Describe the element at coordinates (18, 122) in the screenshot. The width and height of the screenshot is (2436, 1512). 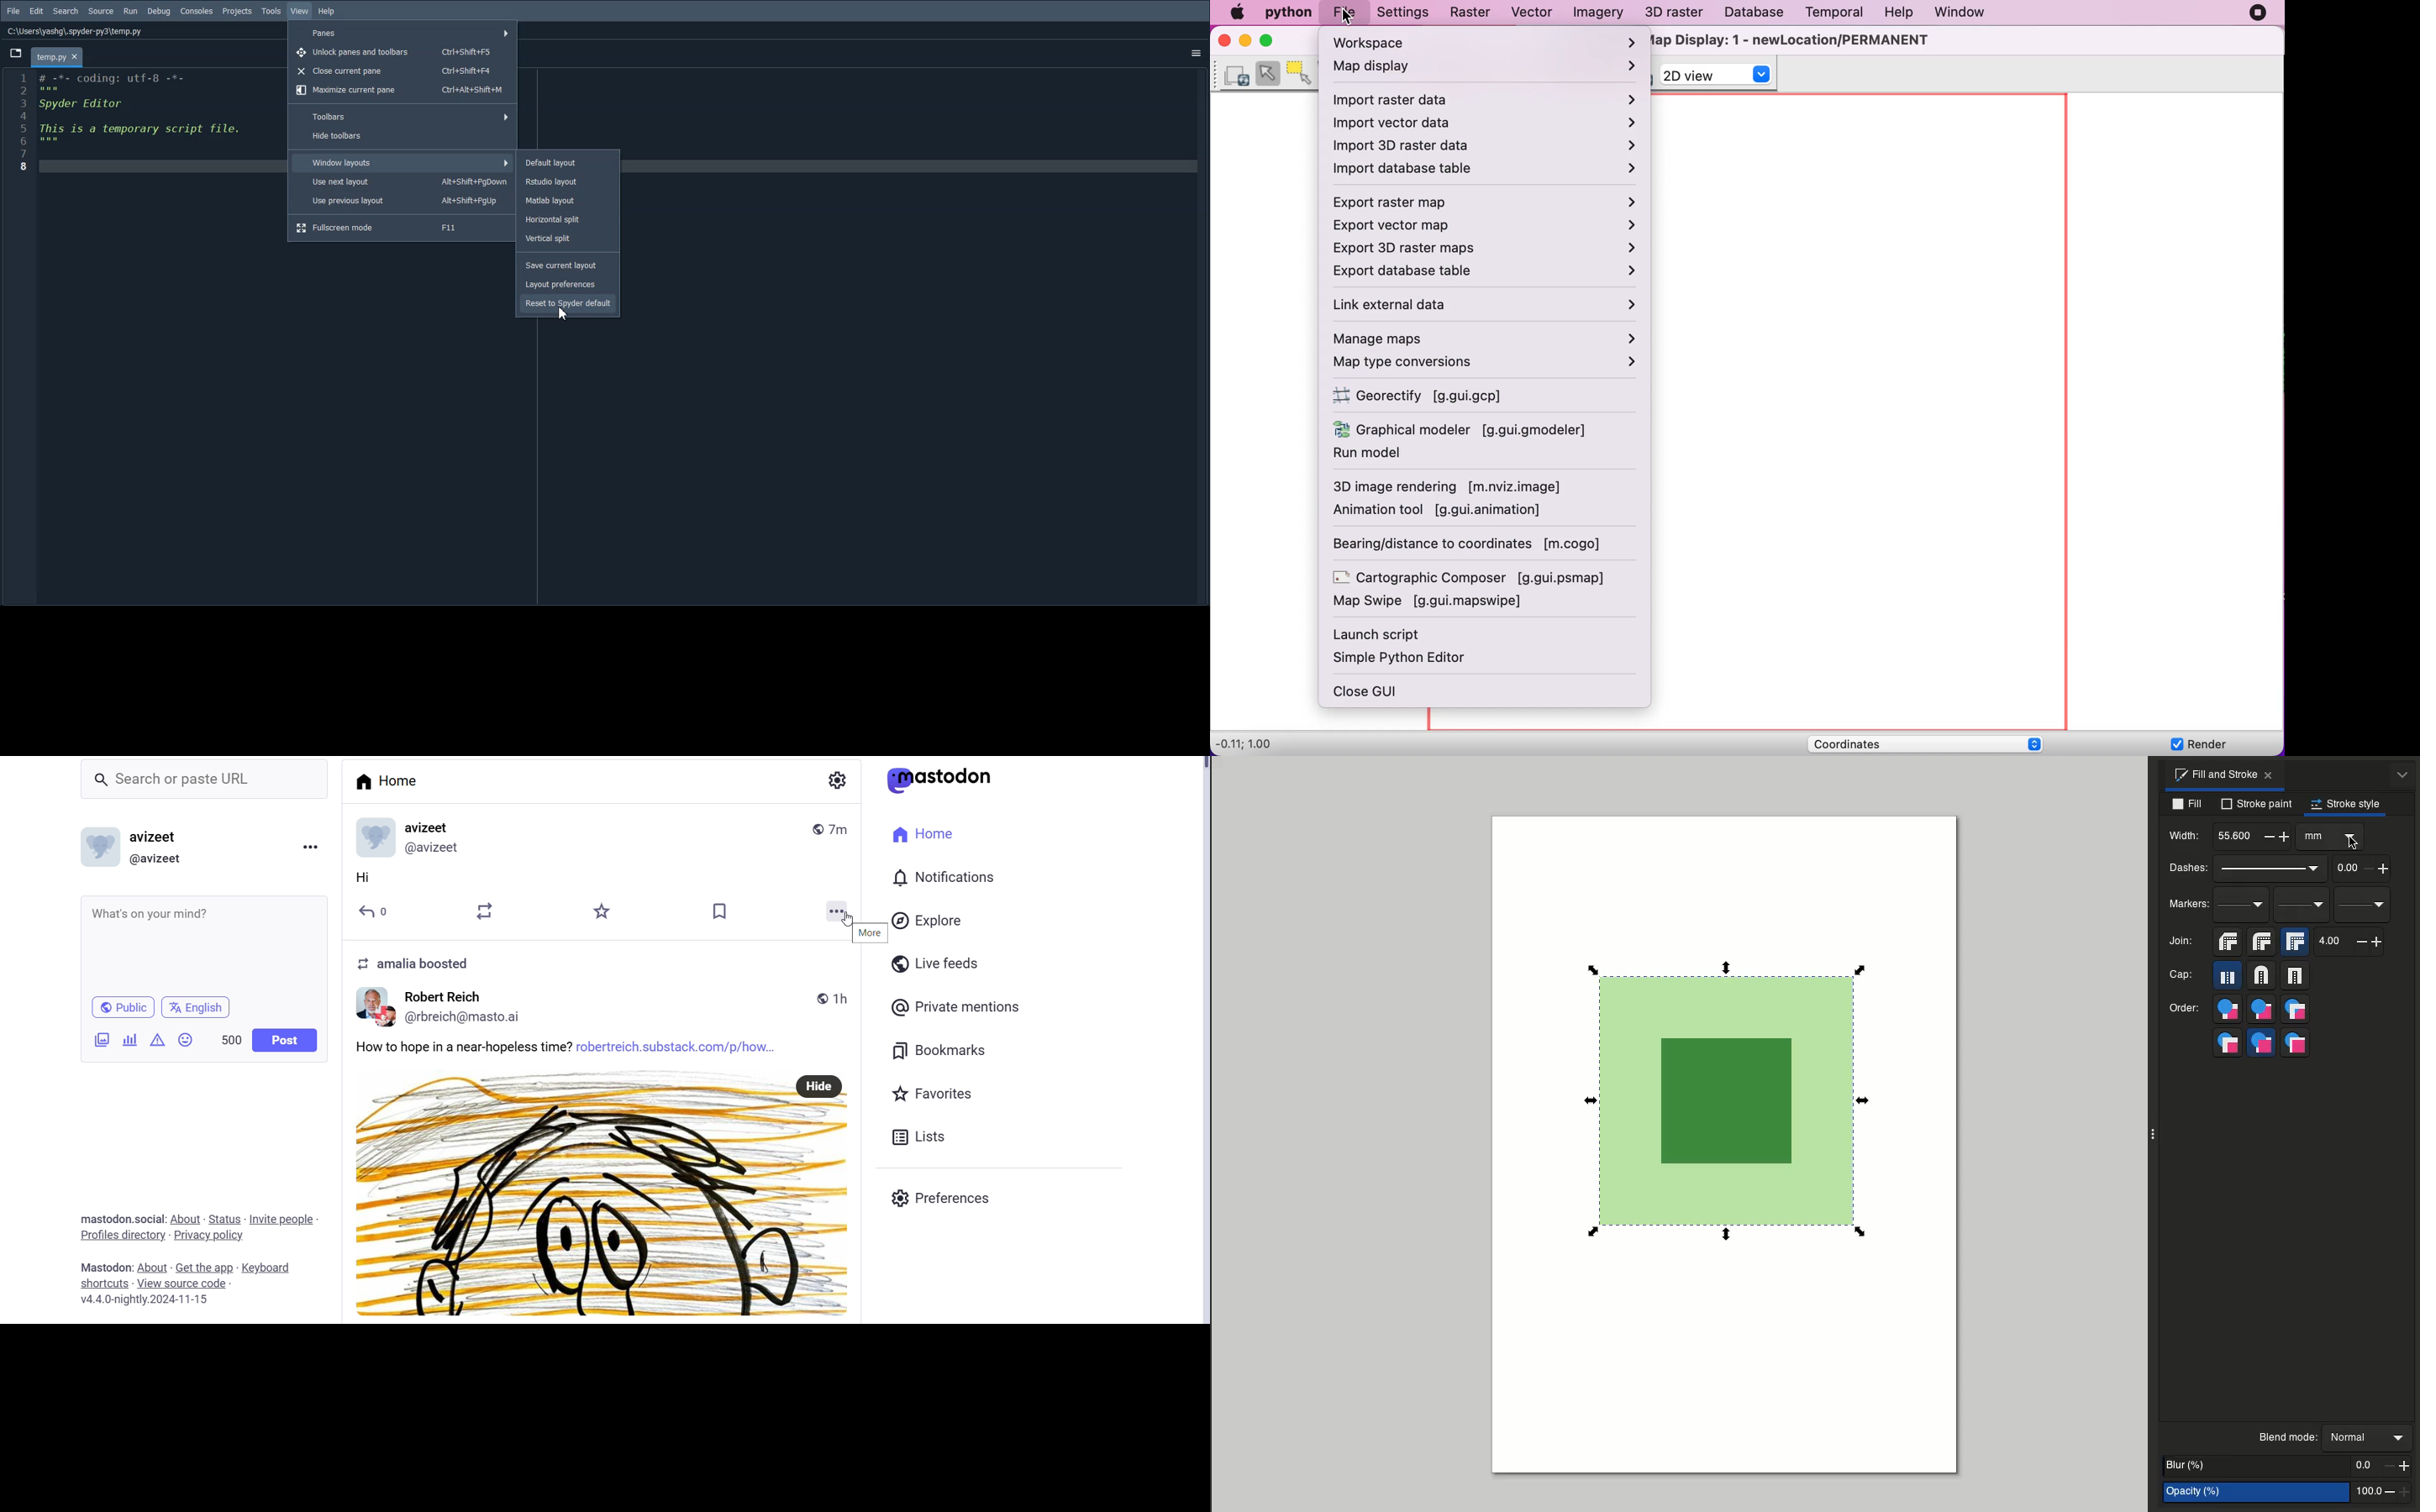
I see `Line number` at that location.